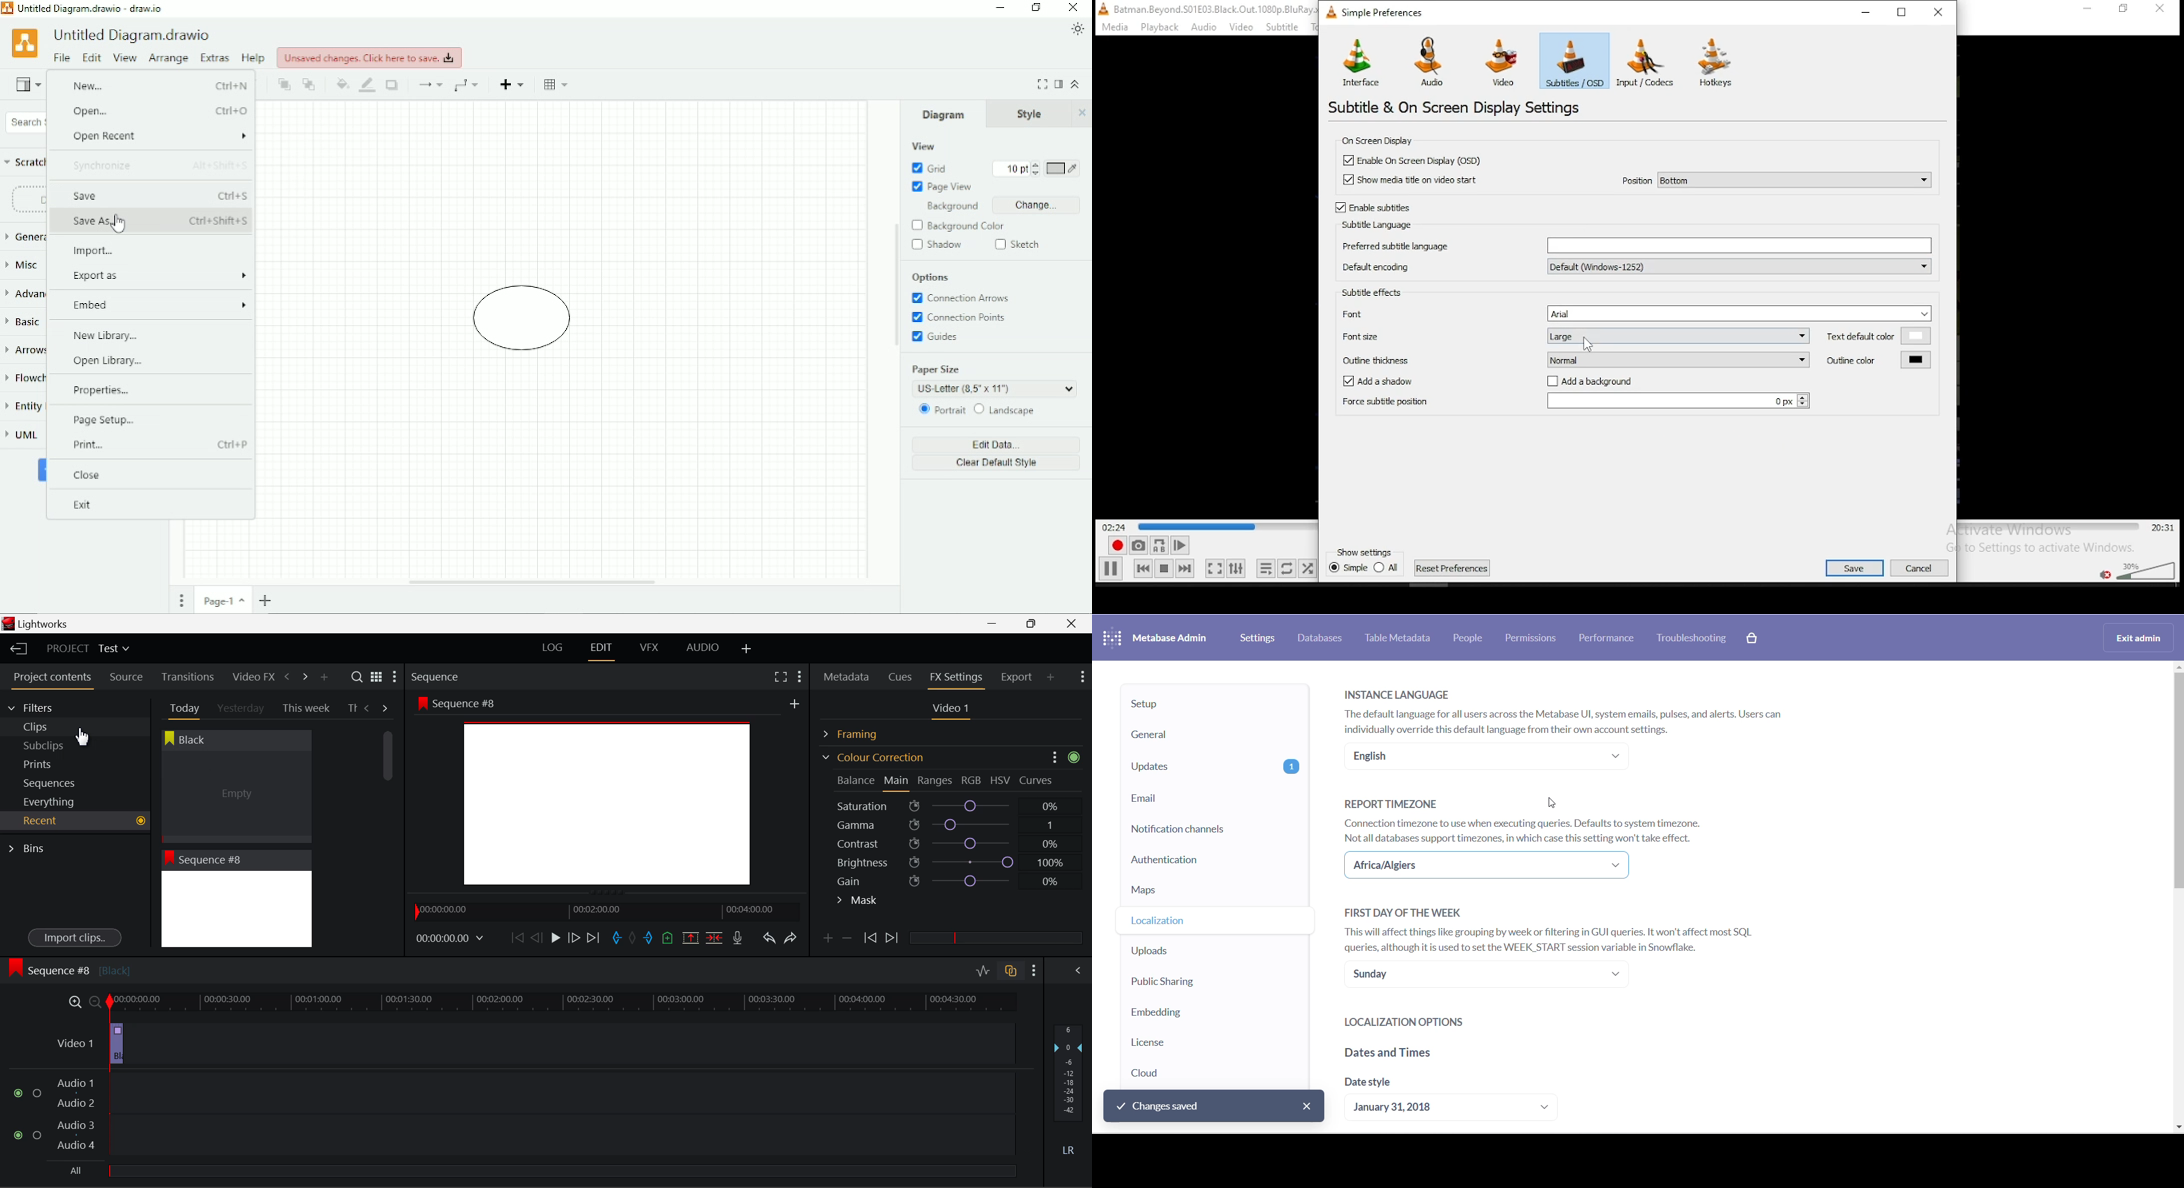 The height and width of the screenshot is (1204, 2184). What do you see at coordinates (367, 85) in the screenshot?
I see `Line color` at bounding box center [367, 85].